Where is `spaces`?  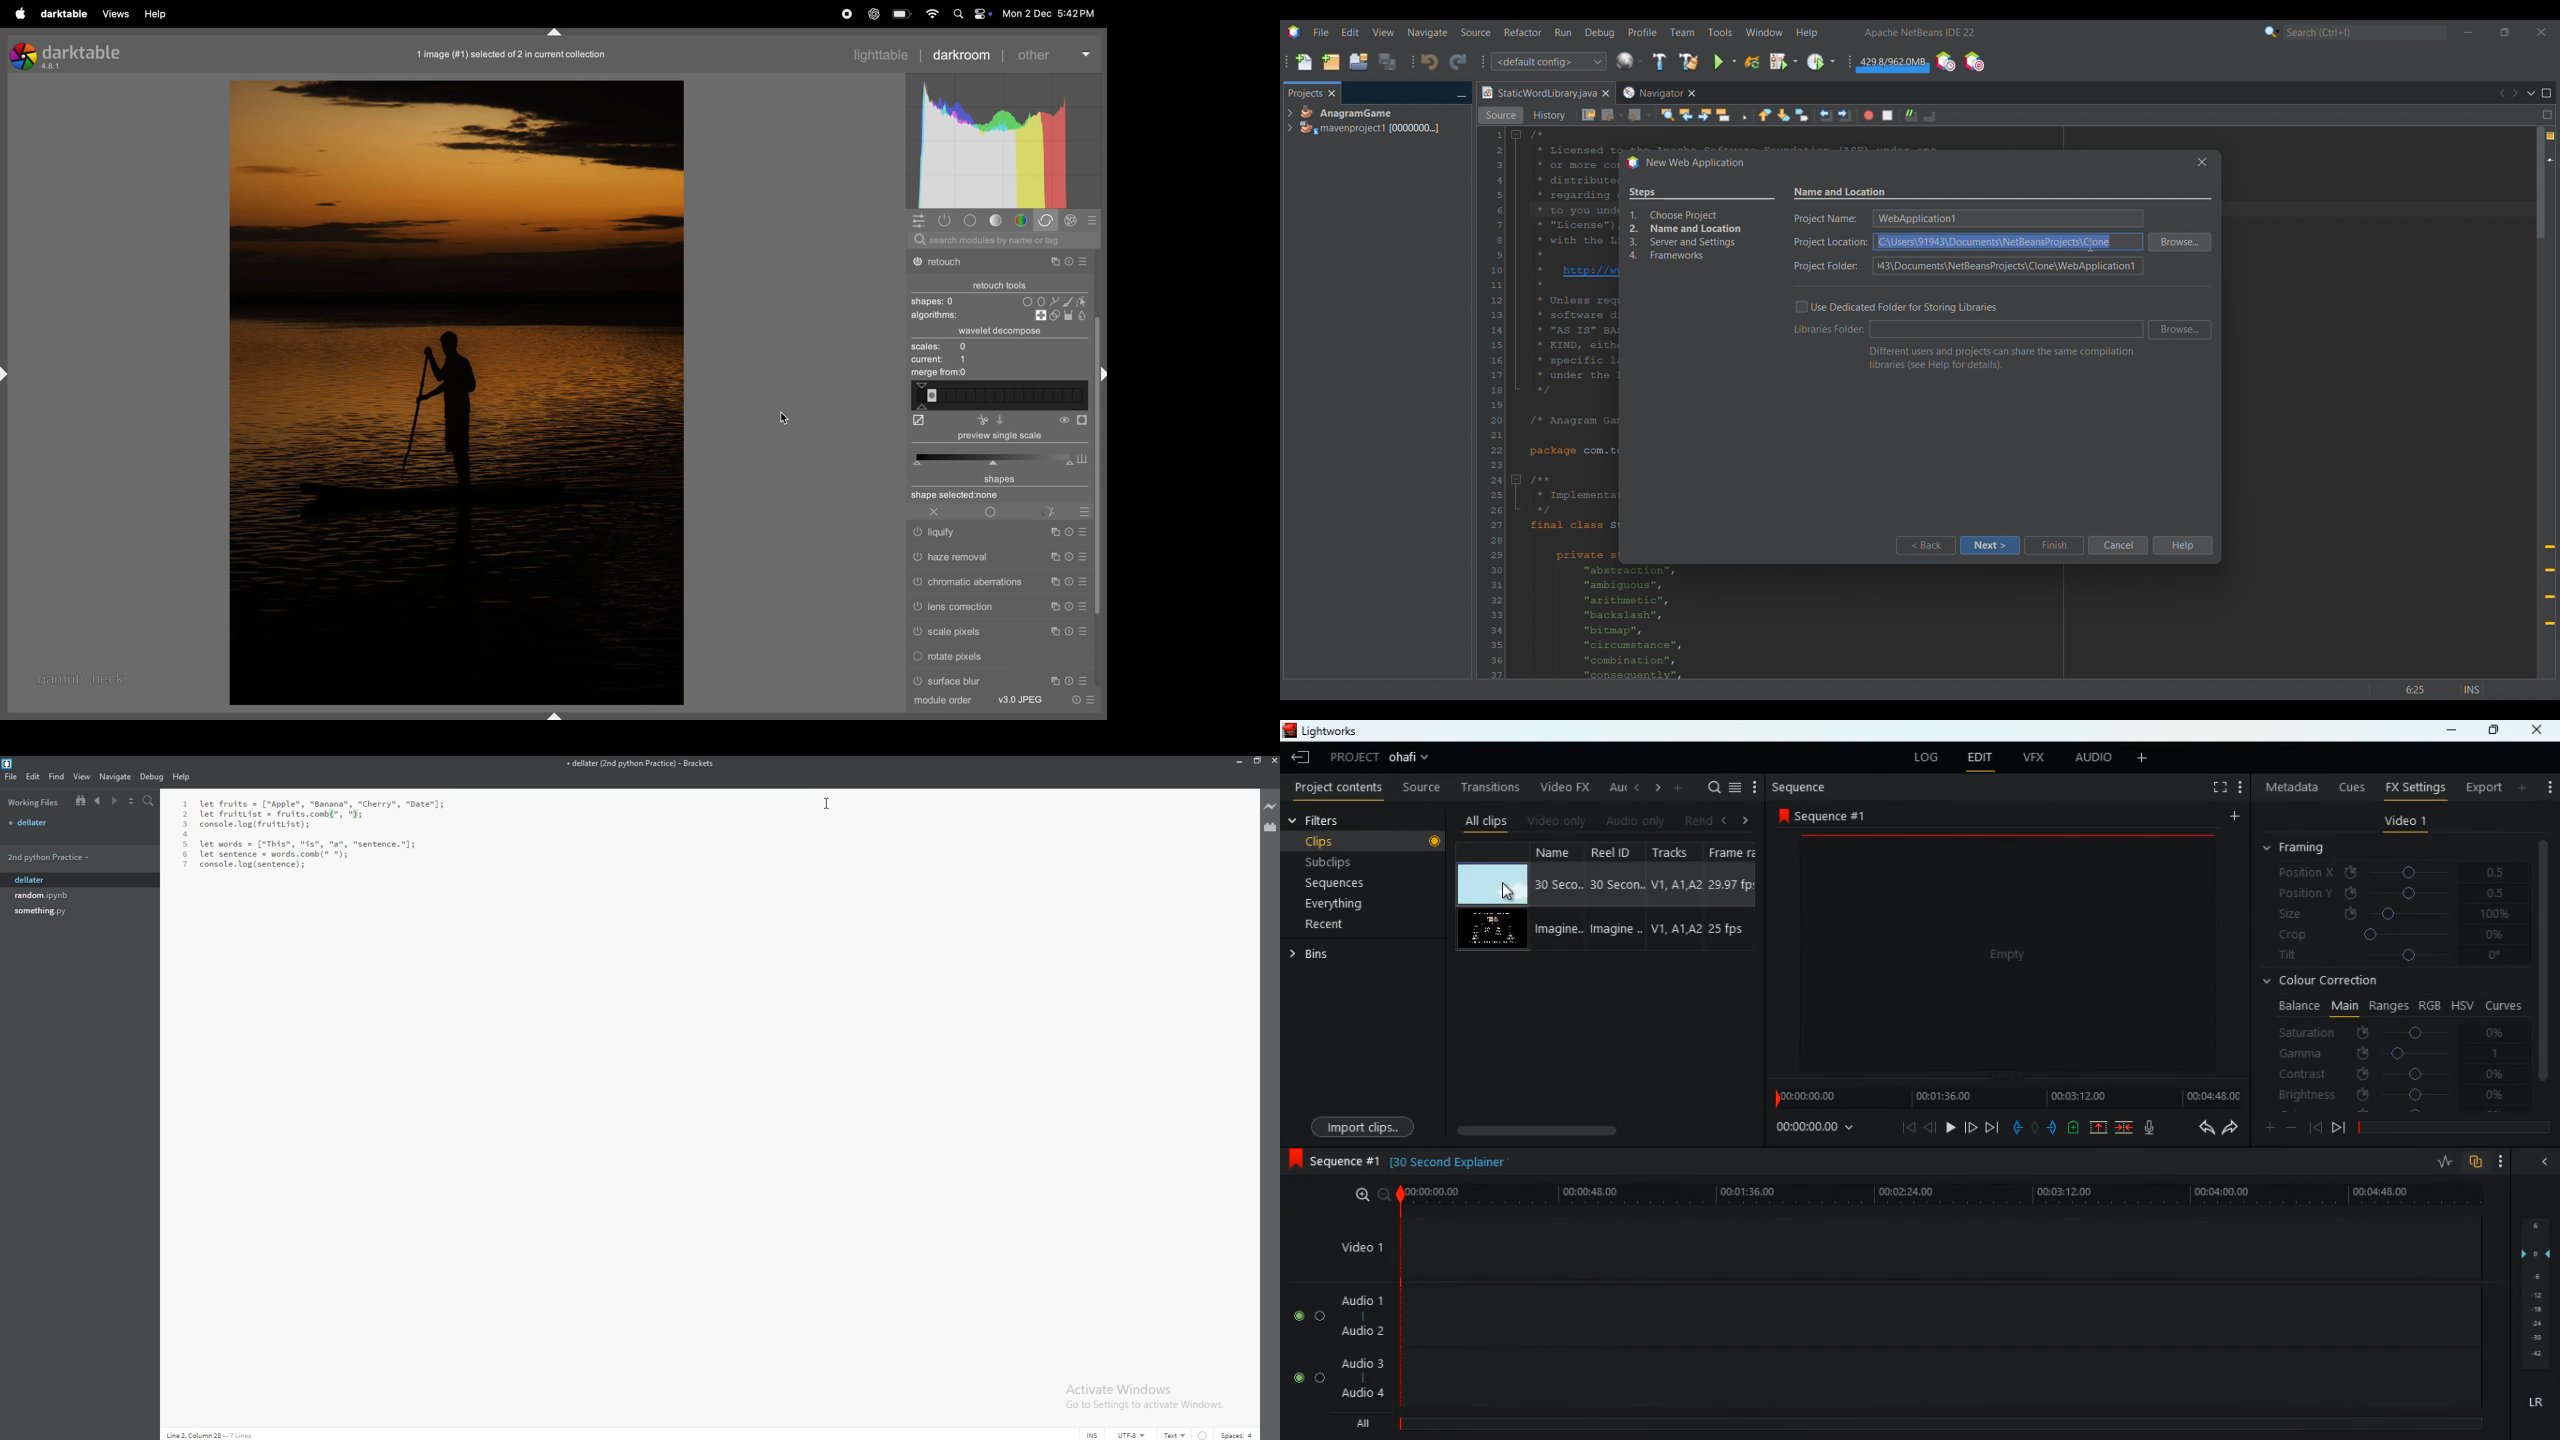
spaces is located at coordinates (1239, 1434).